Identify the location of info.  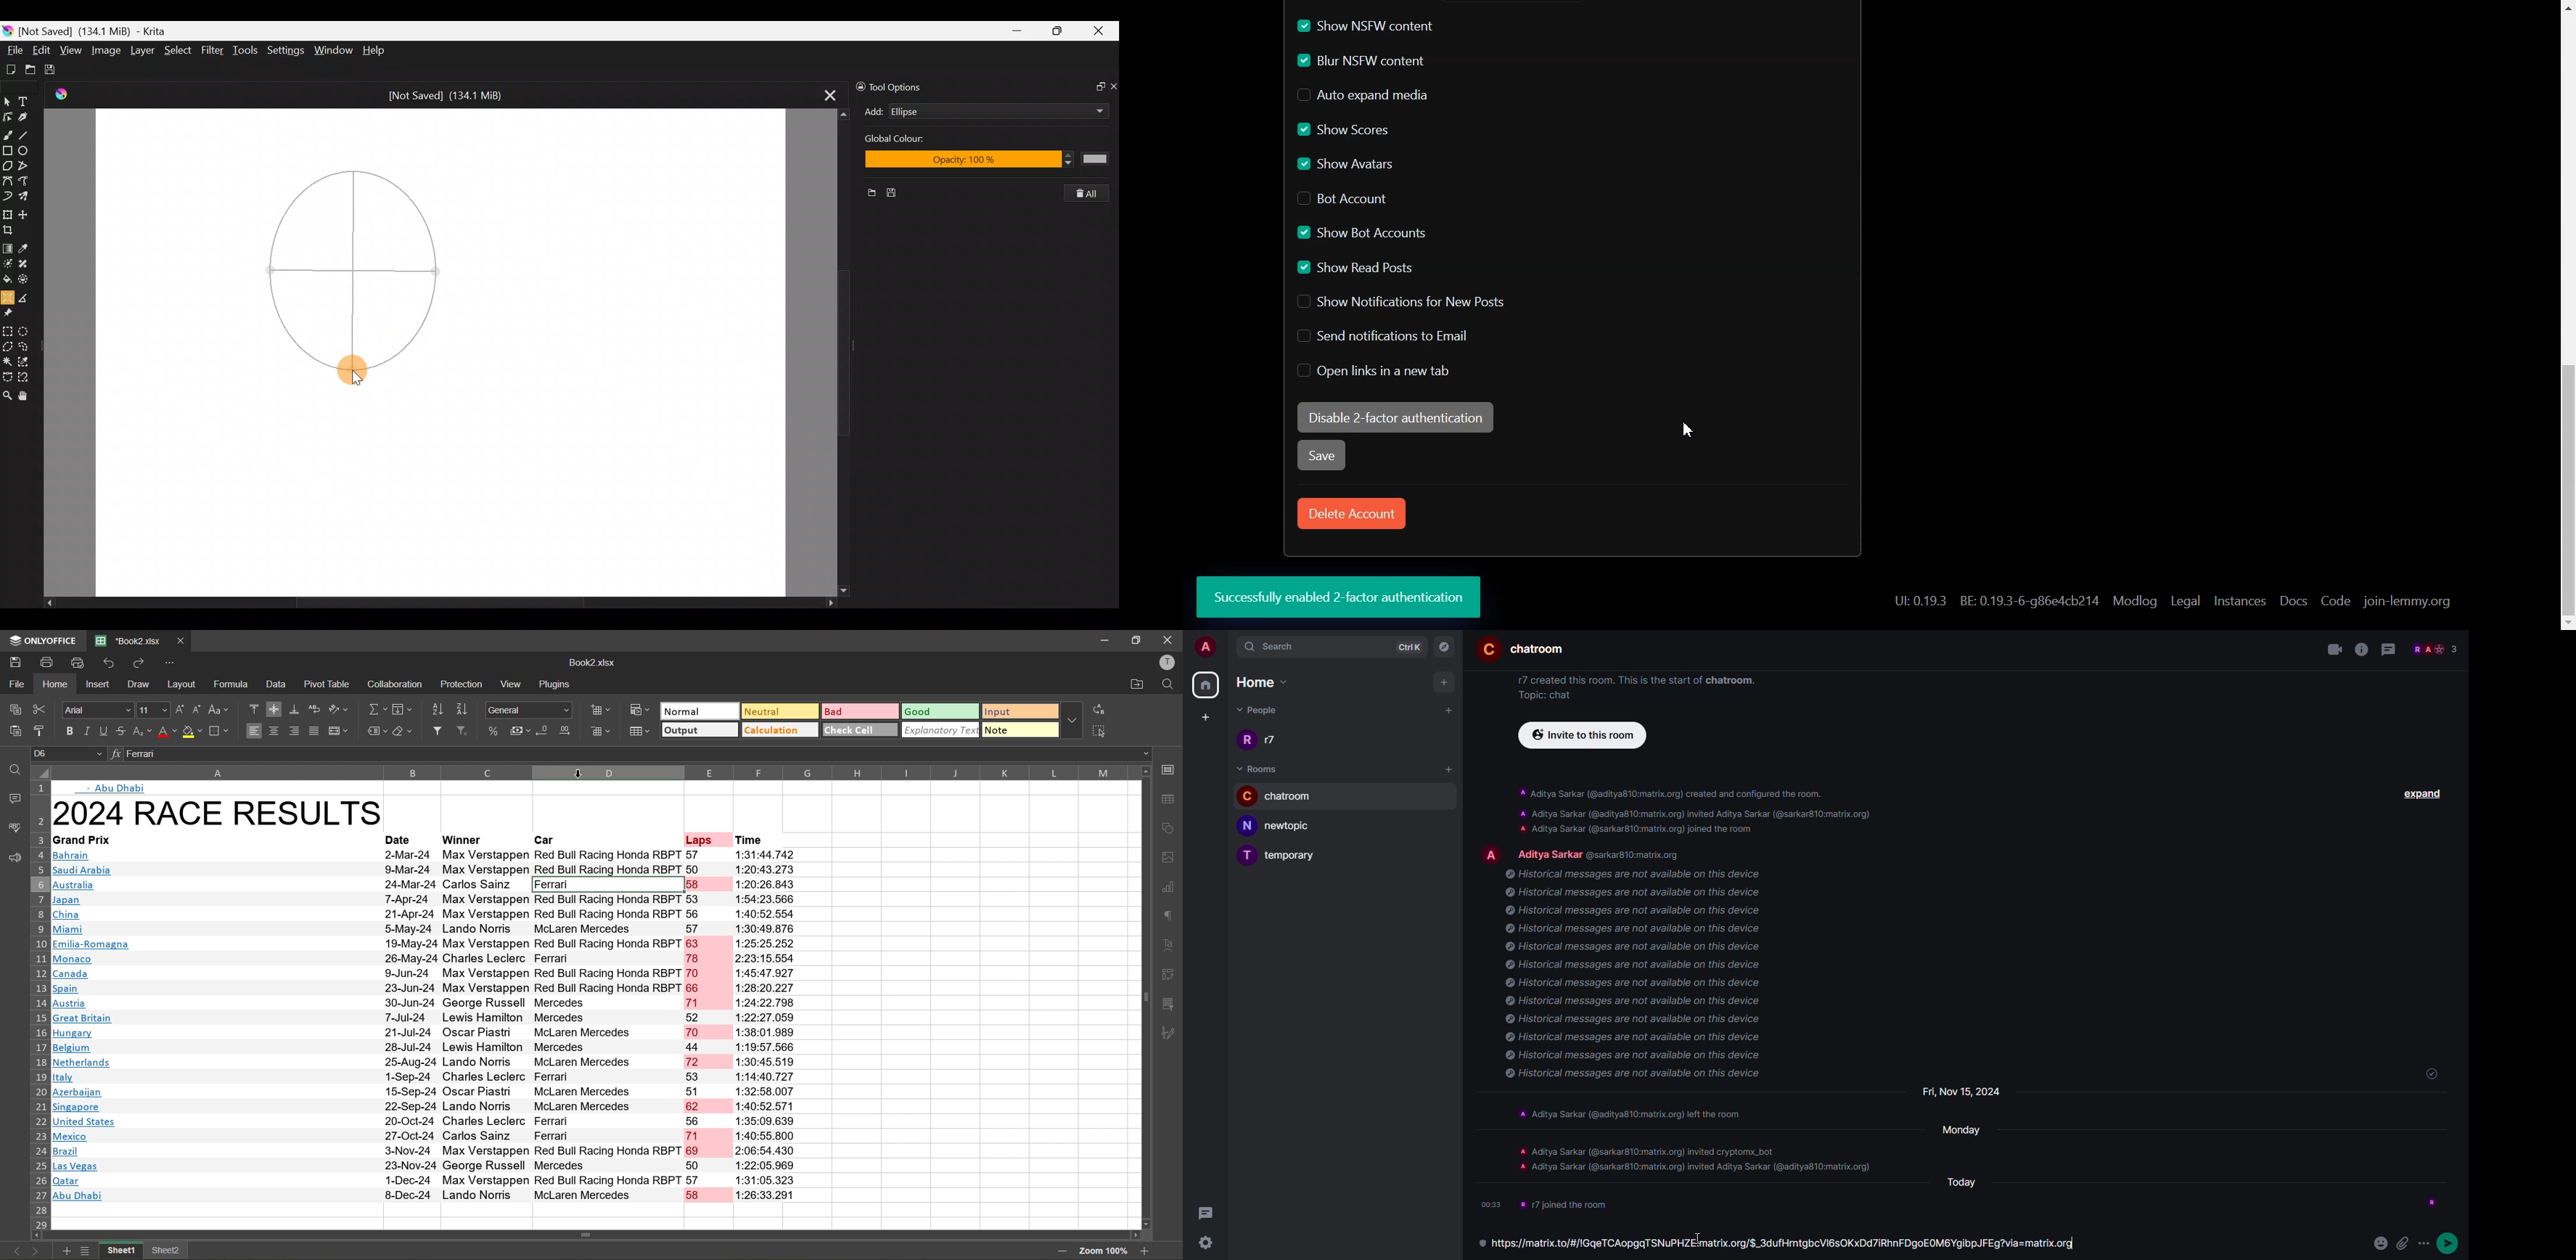
(1573, 1204).